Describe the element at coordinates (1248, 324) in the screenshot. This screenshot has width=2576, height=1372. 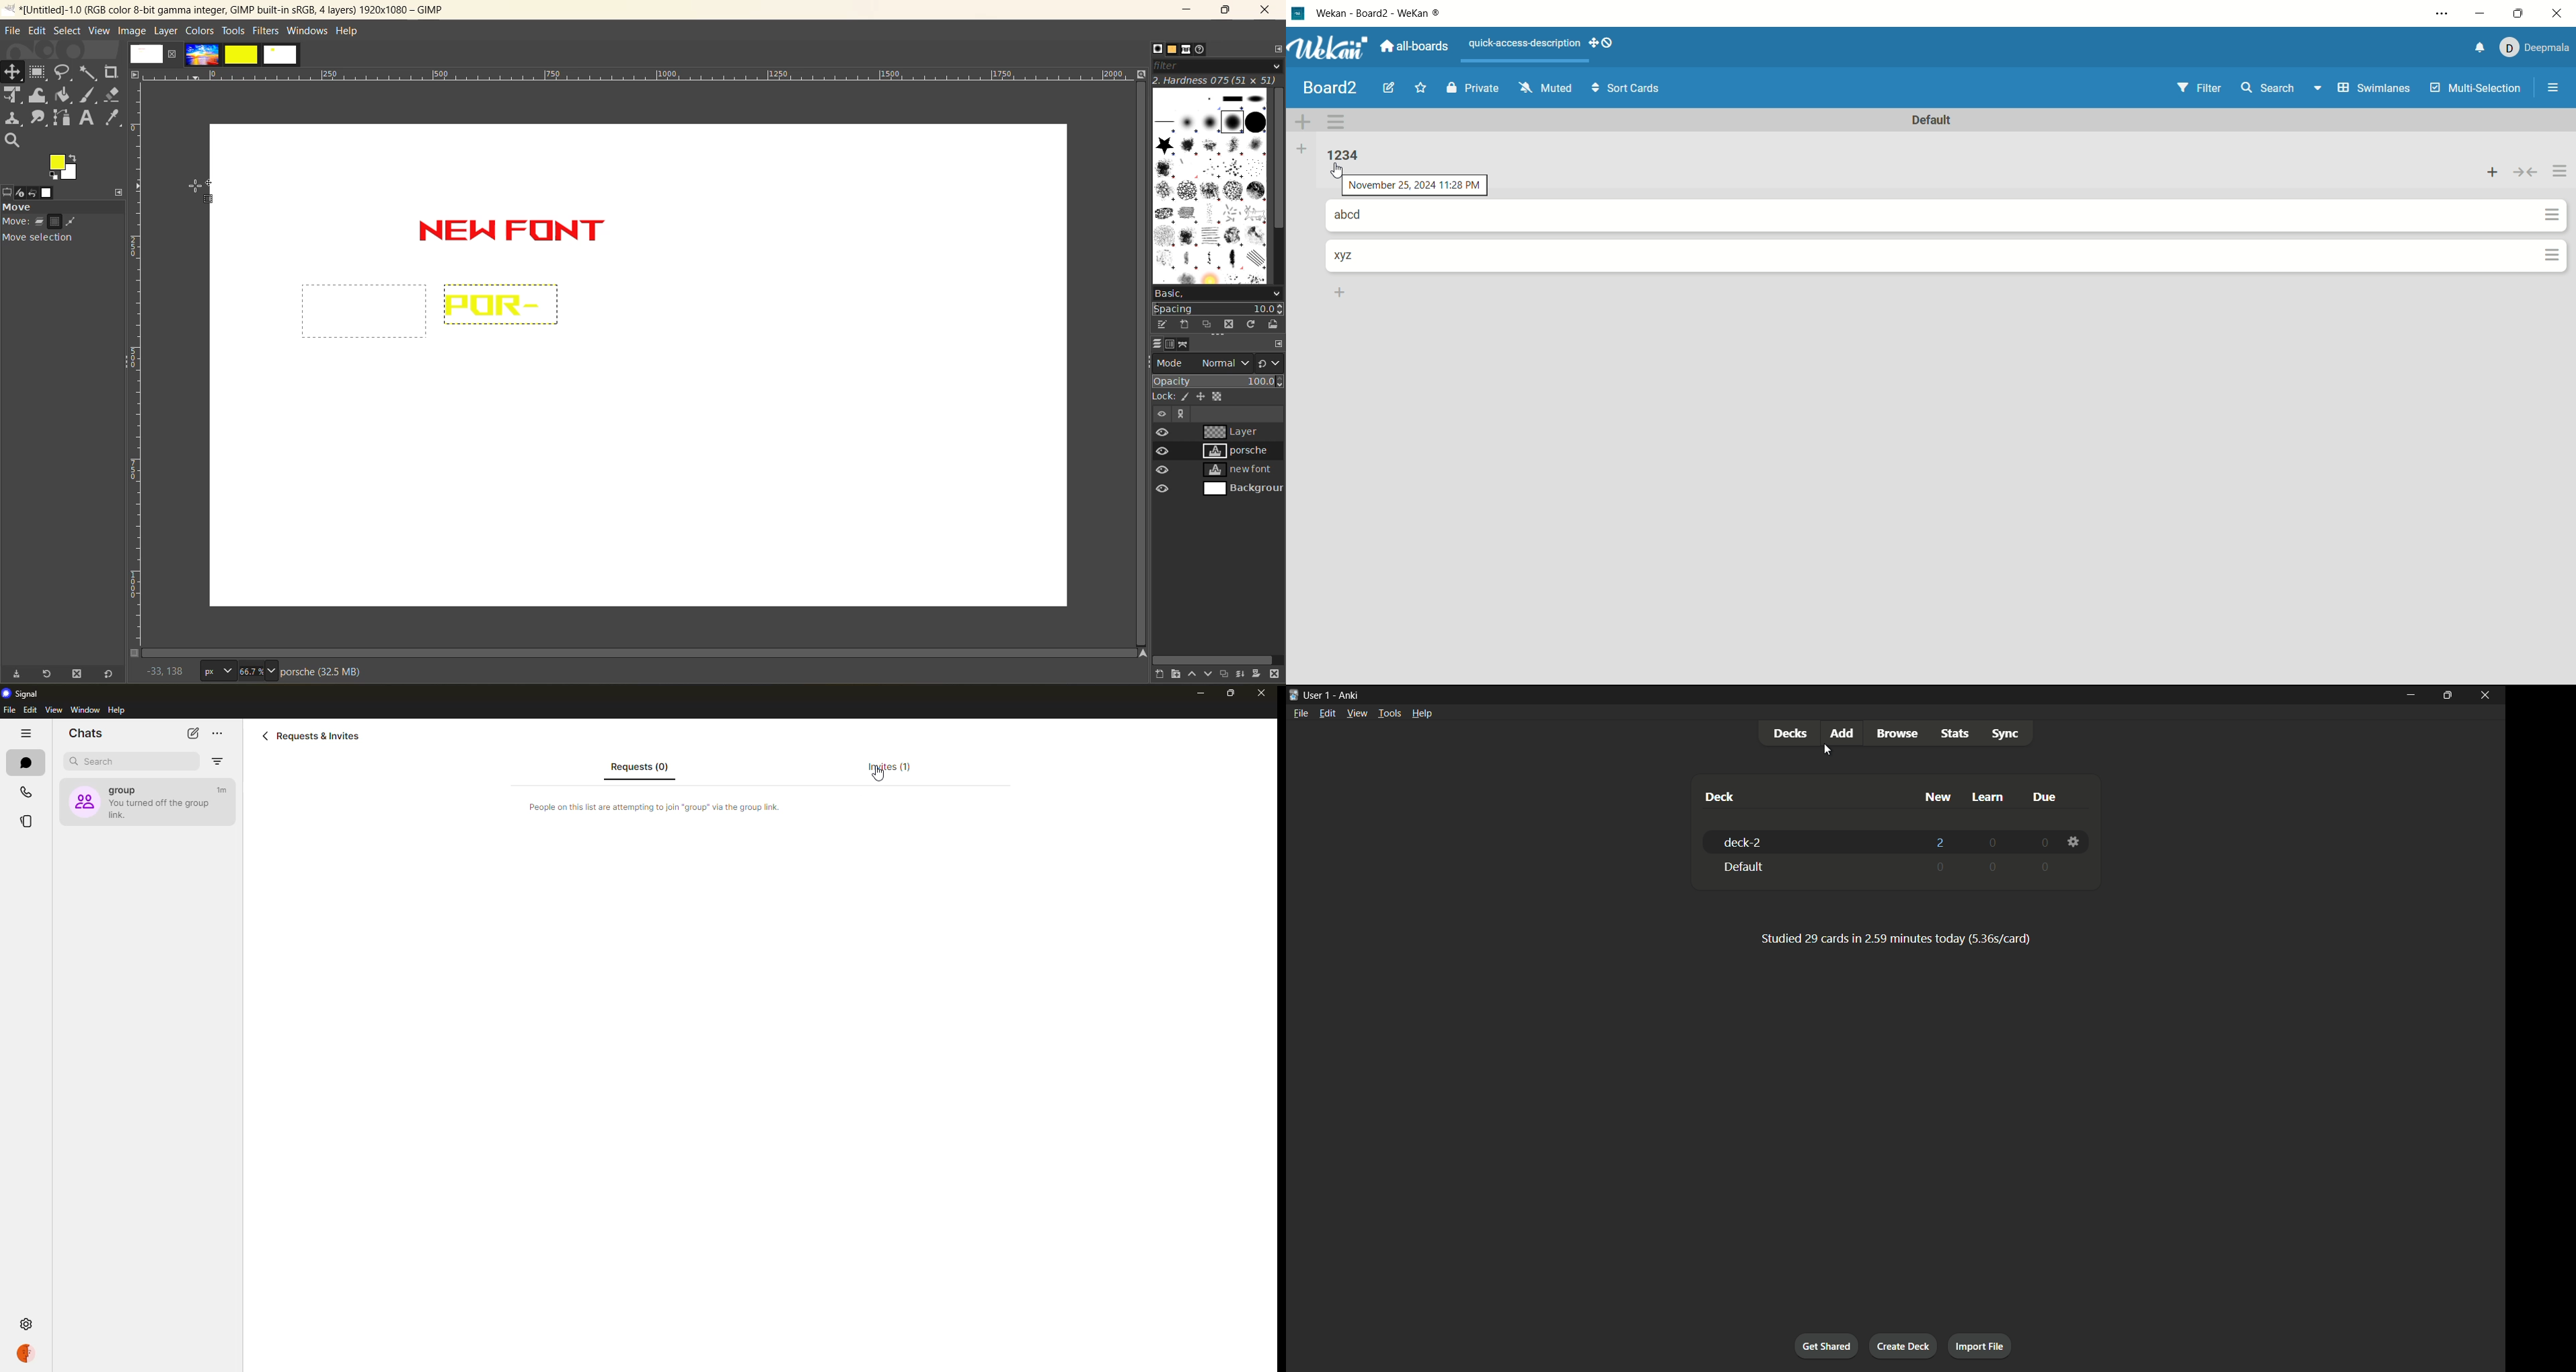
I see `refresh brushes` at that location.